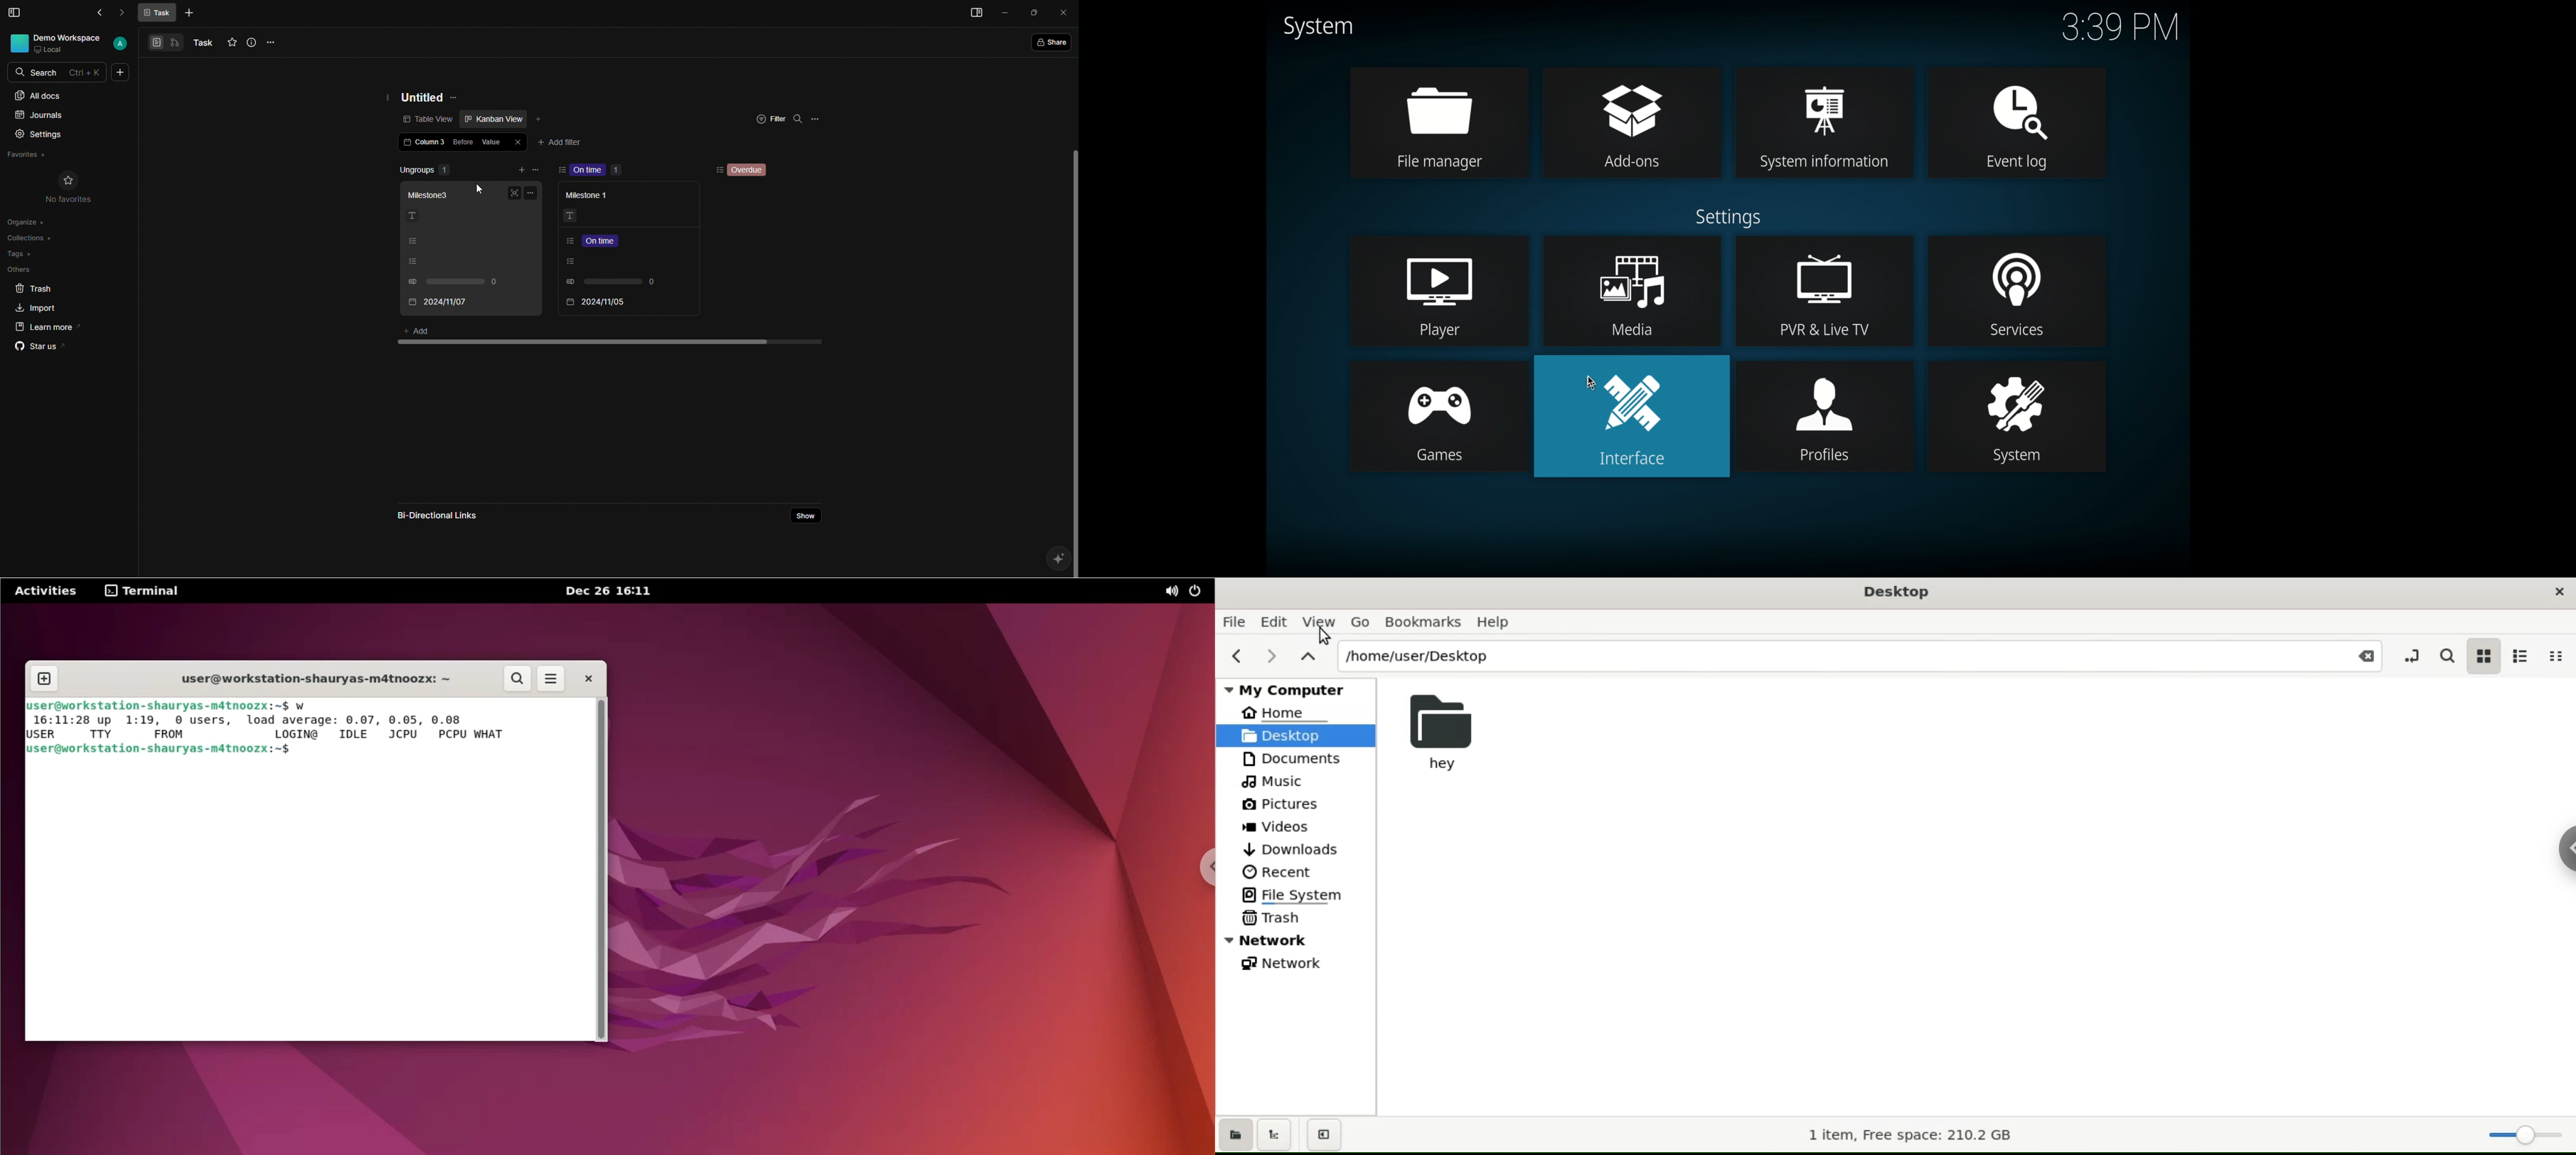 This screenshot has height=1176, width=2576. I want to click on Column 3, so click(422, 143).